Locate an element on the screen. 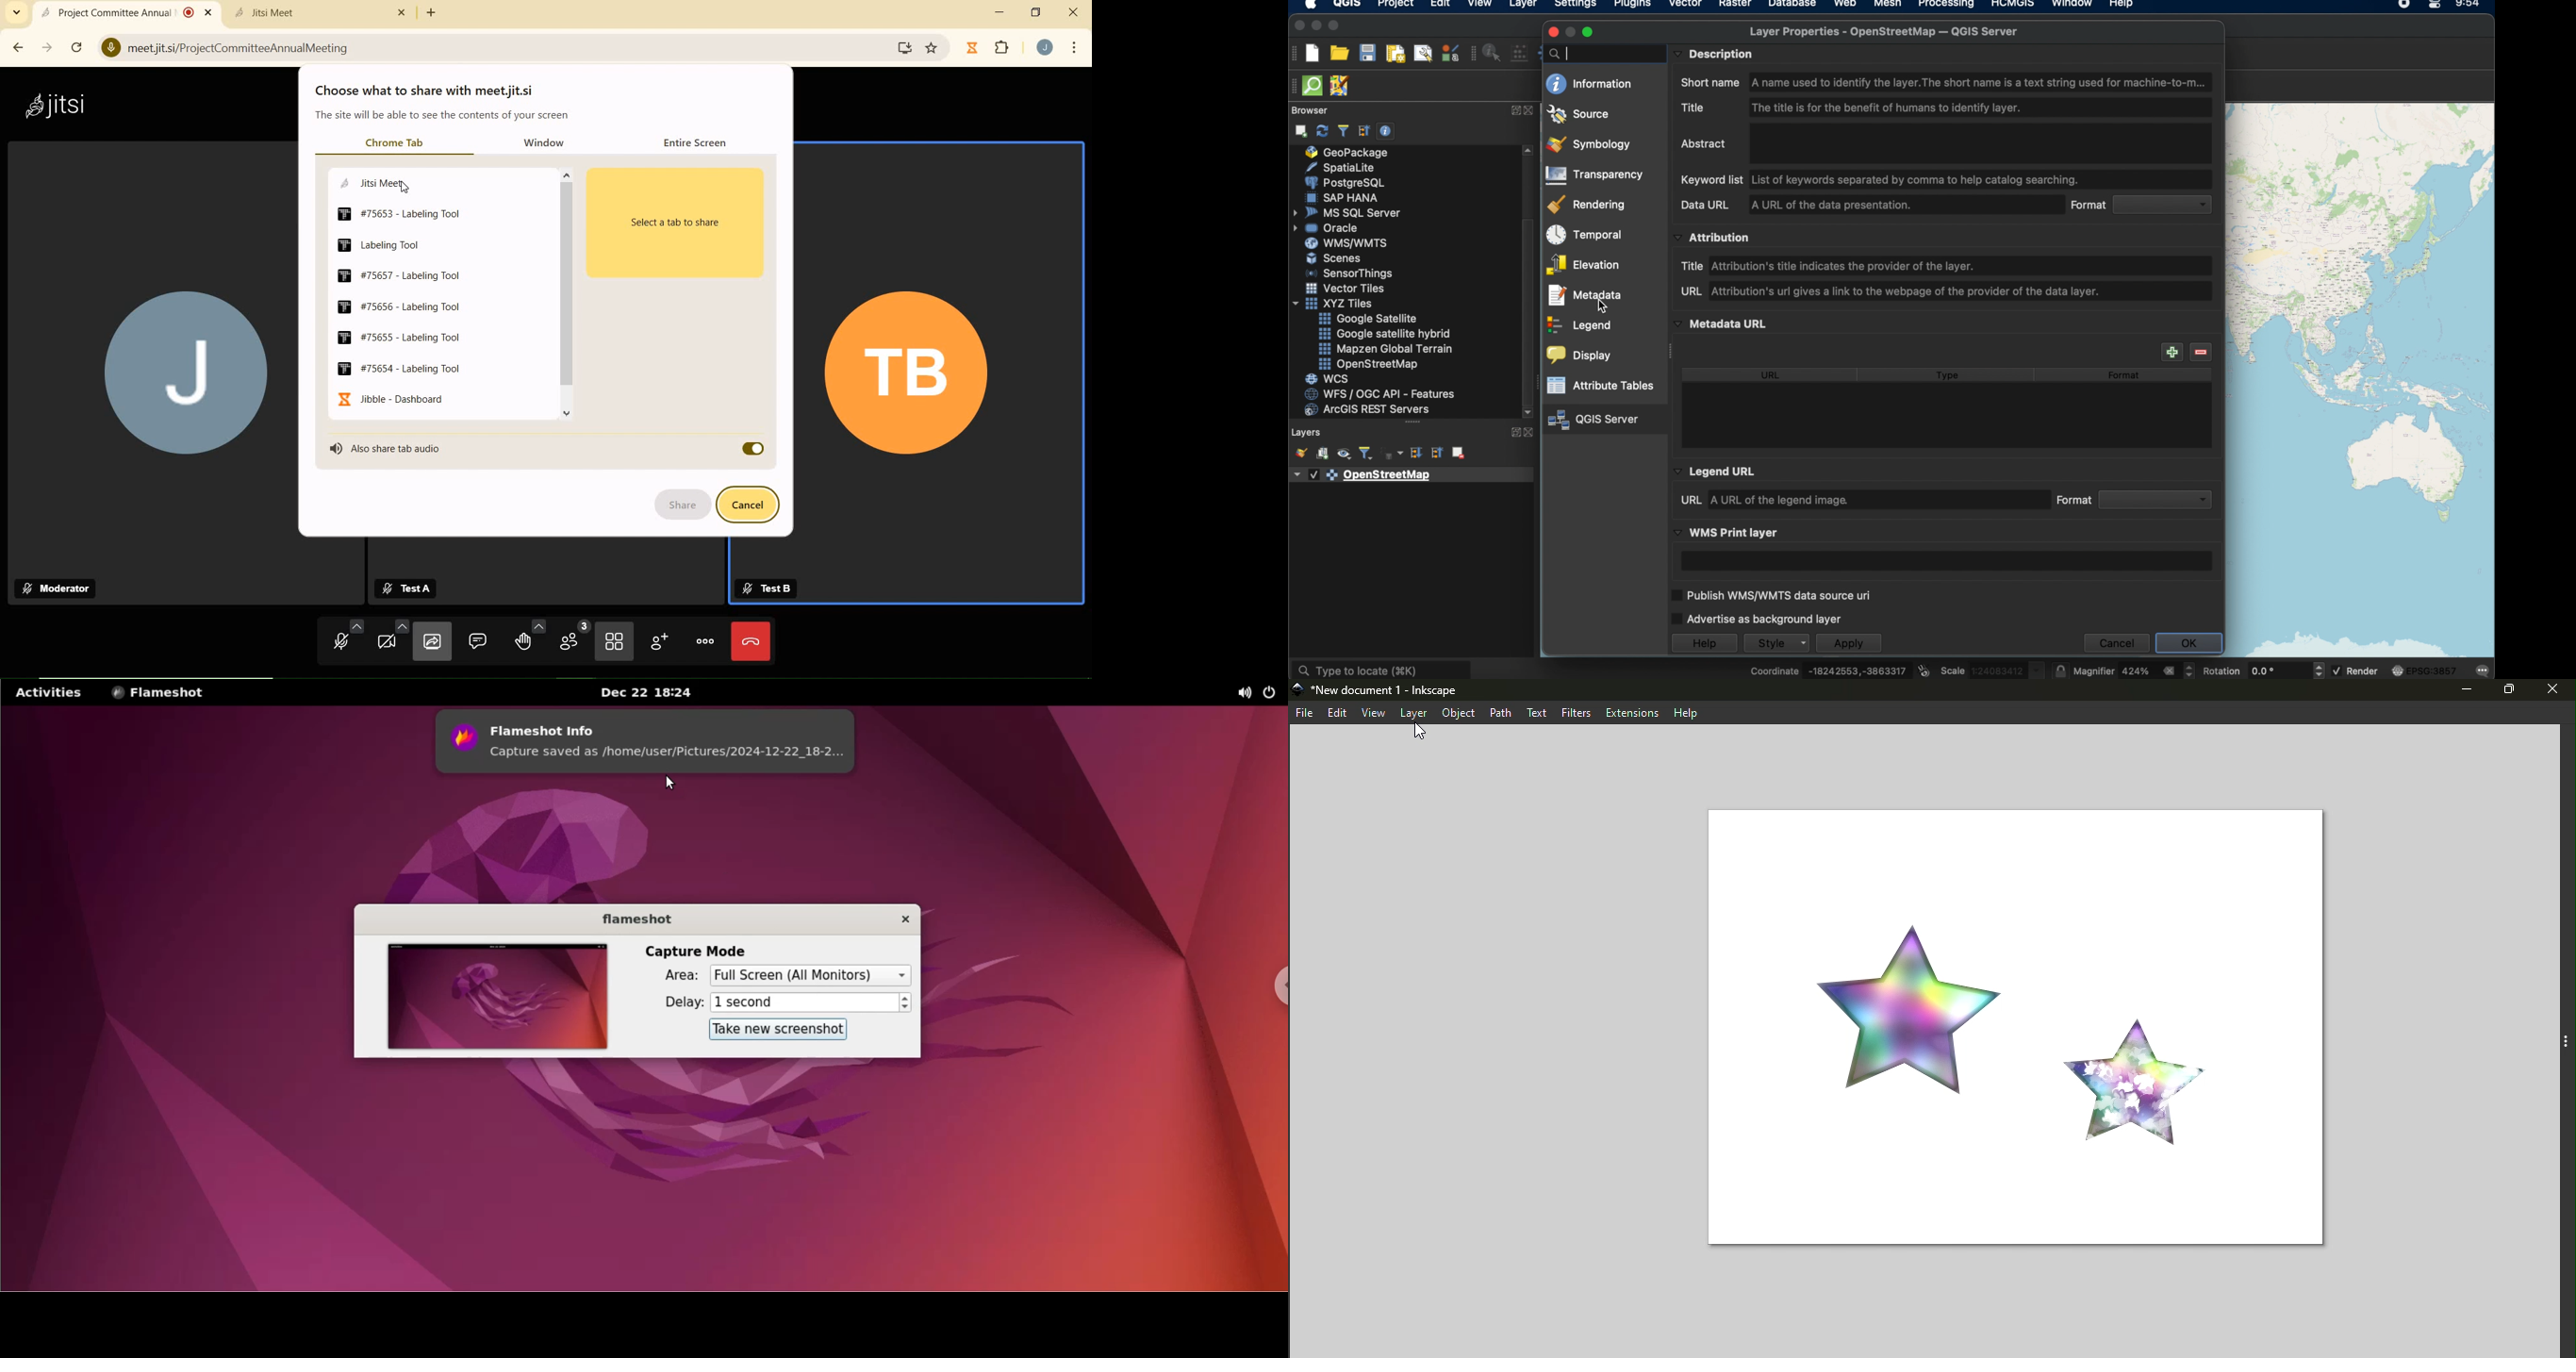 Image resolution: width=2576 pixels, height=1372 pixels. view is located at coordinates (1370, 714).